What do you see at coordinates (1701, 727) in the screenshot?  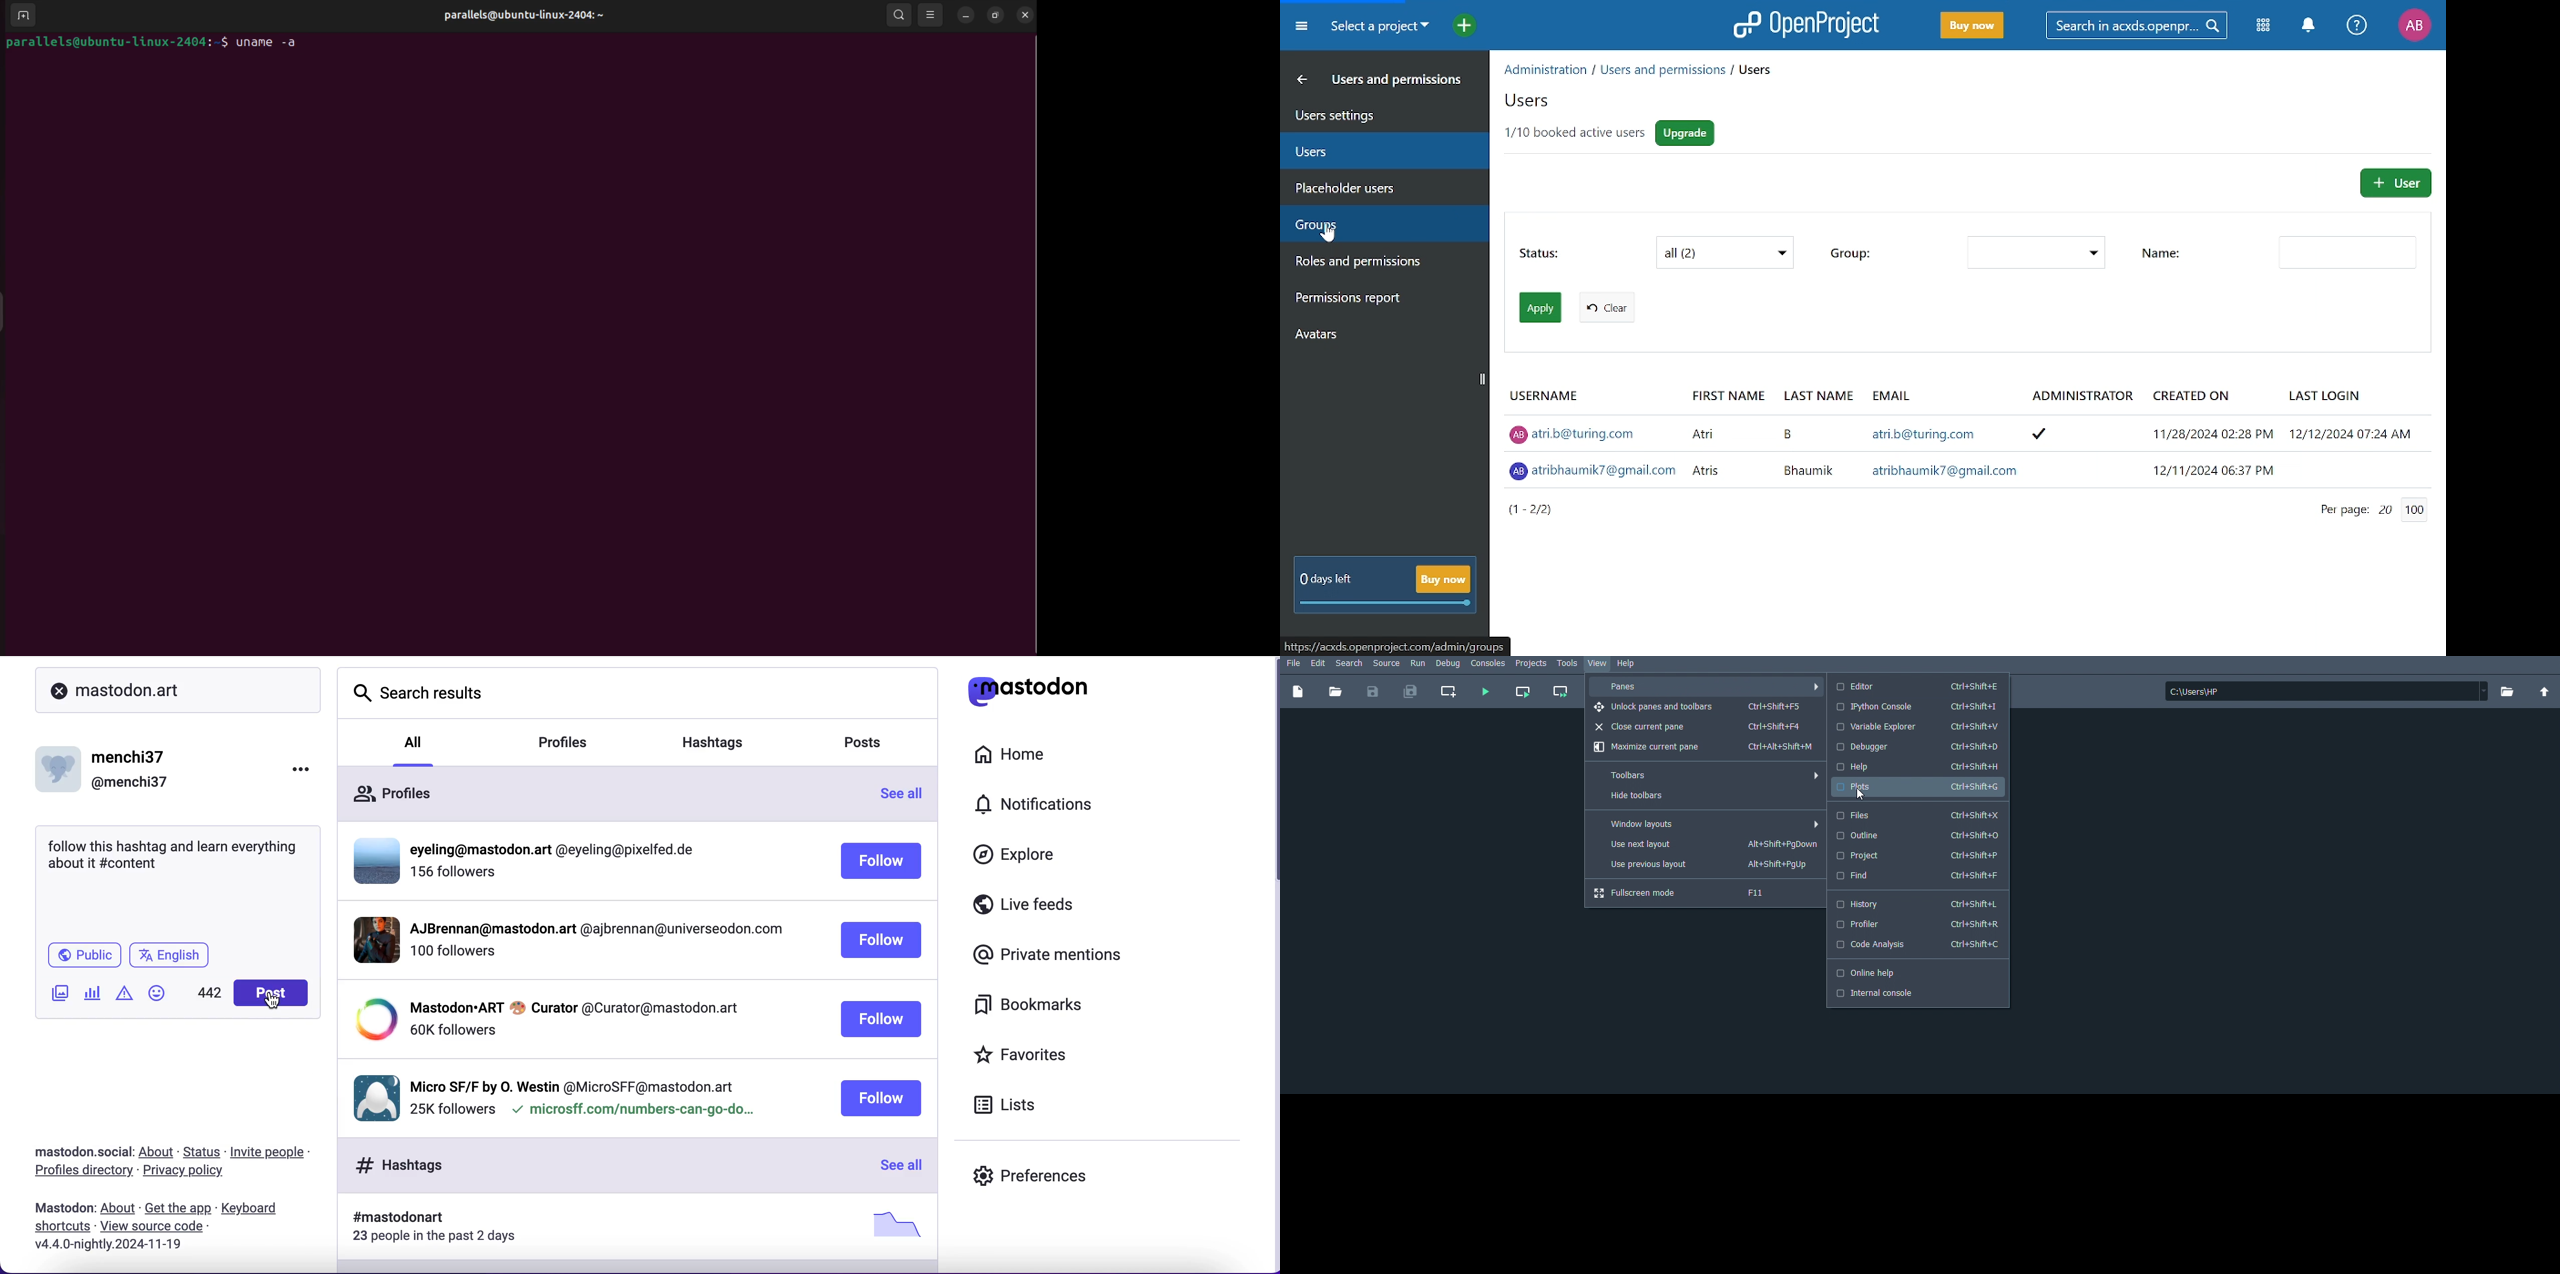 I see `Close current pane` at bounding box center [1701, 727].